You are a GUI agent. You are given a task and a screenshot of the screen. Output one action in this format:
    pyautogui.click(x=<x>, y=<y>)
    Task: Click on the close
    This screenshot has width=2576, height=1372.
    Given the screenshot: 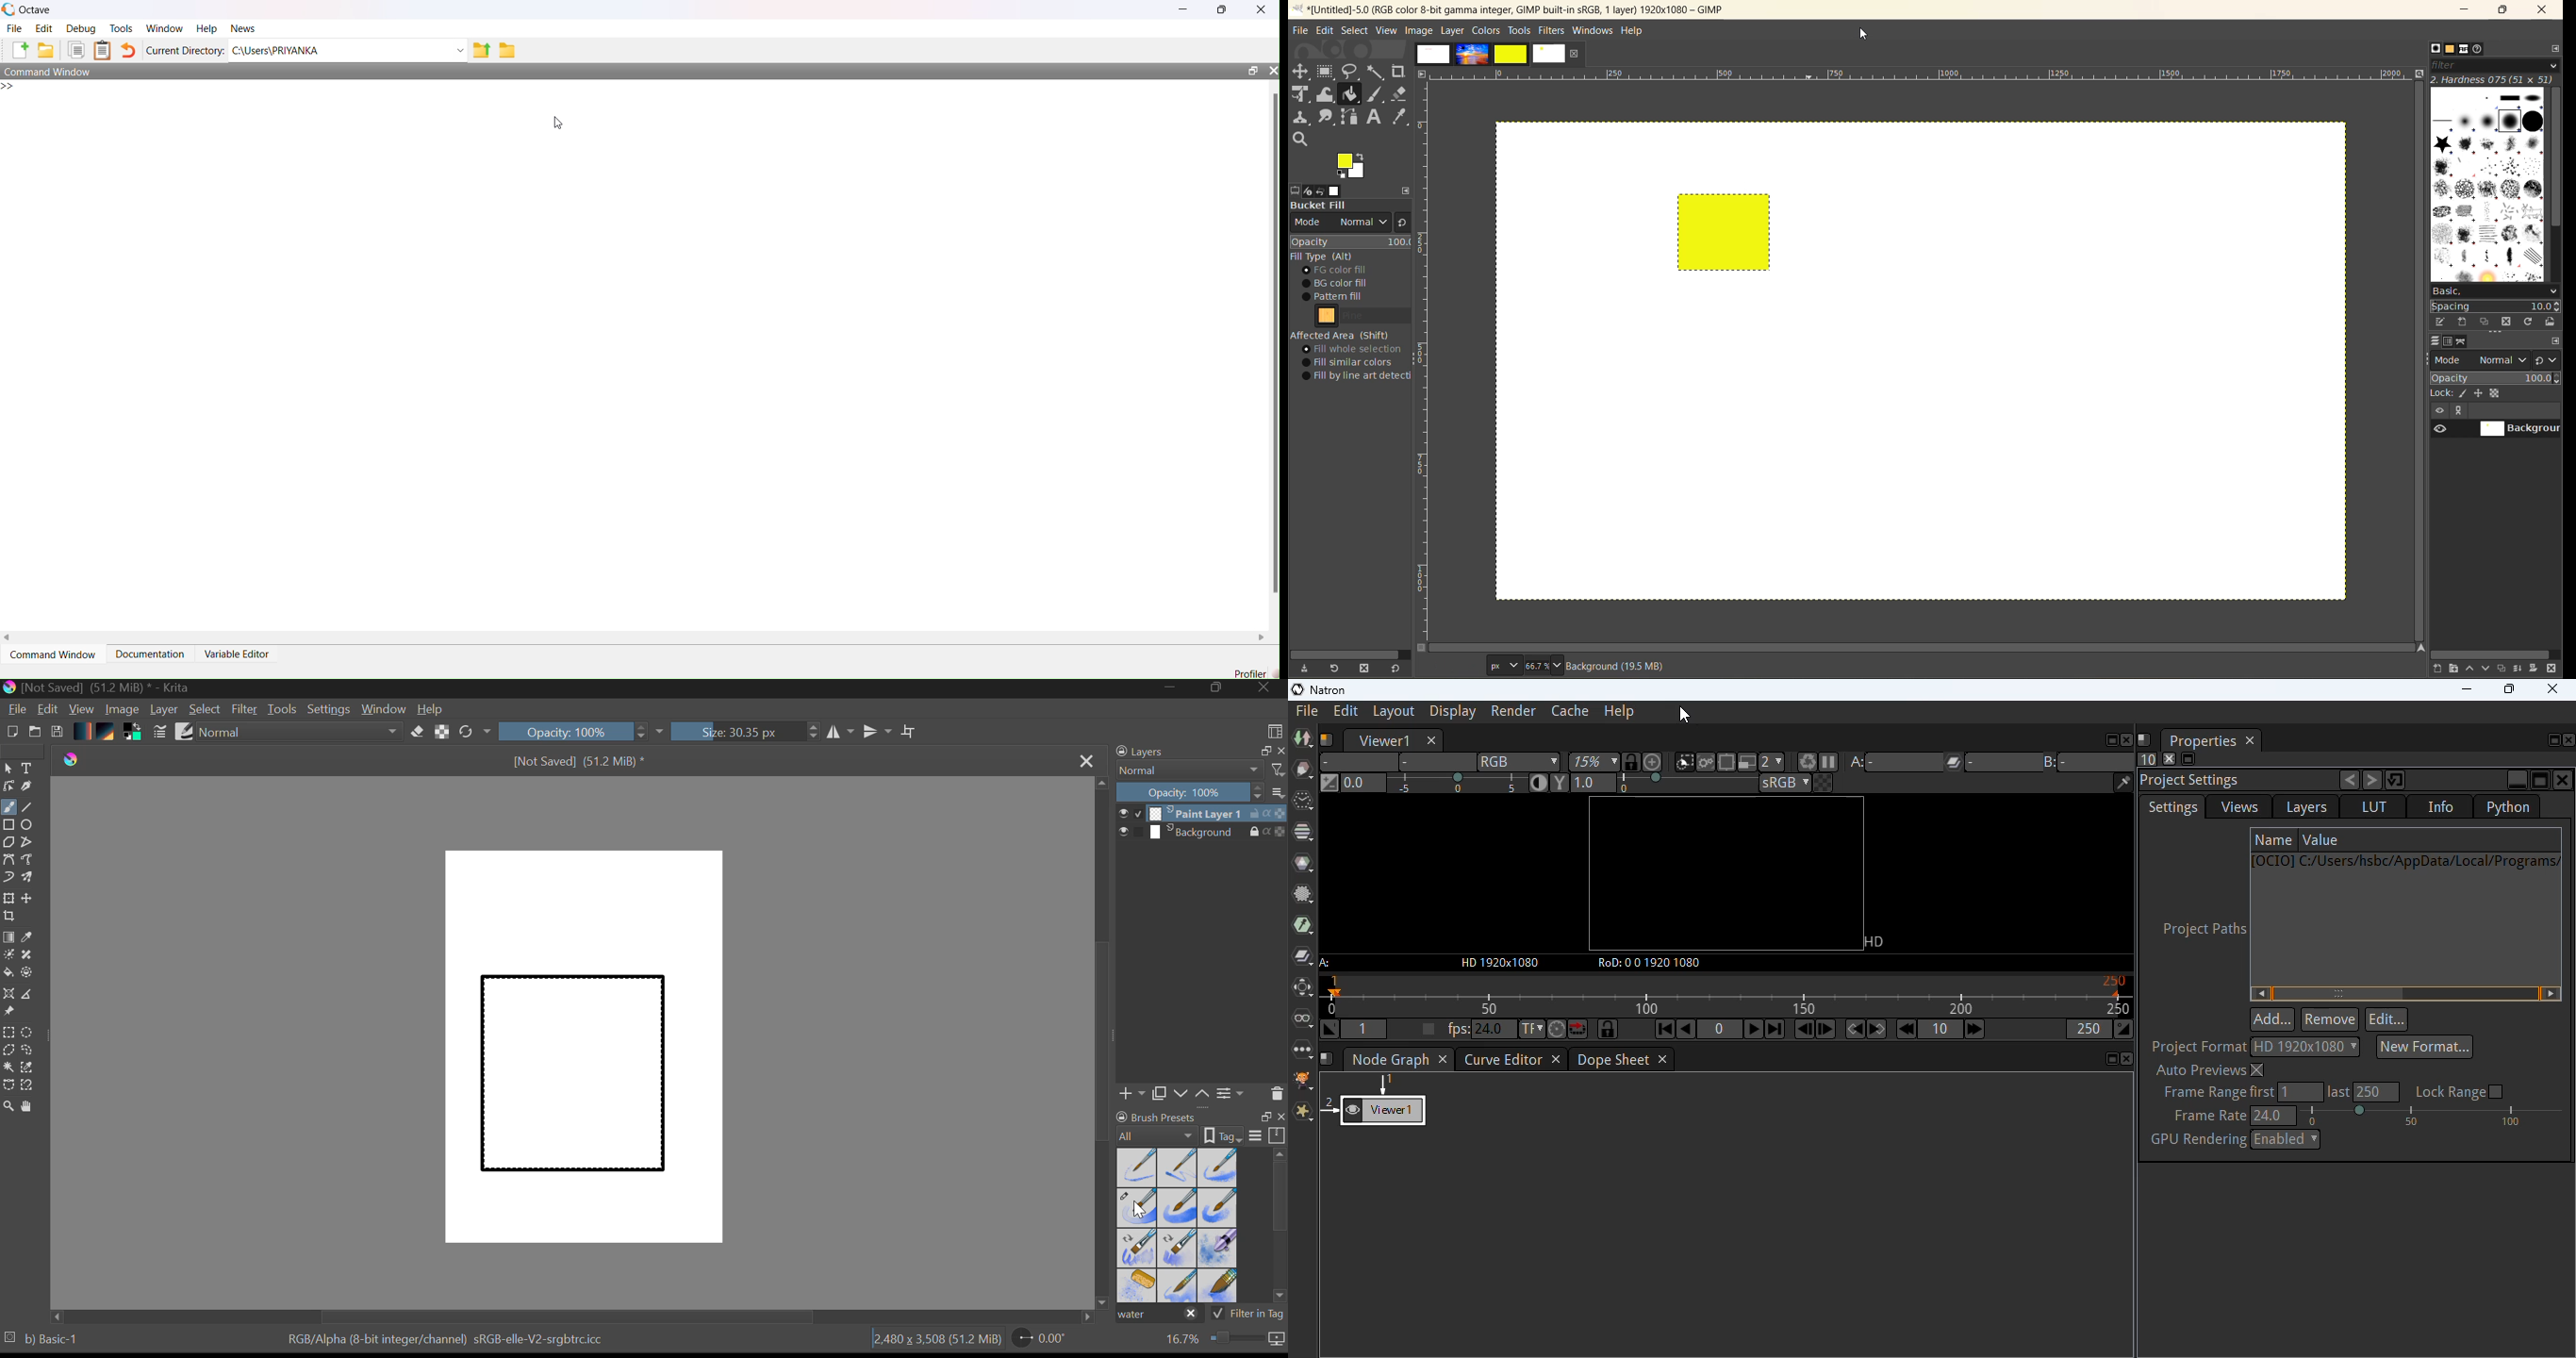 What is the action you would take?
    pyautogui.click(x=2552, y=688)
    